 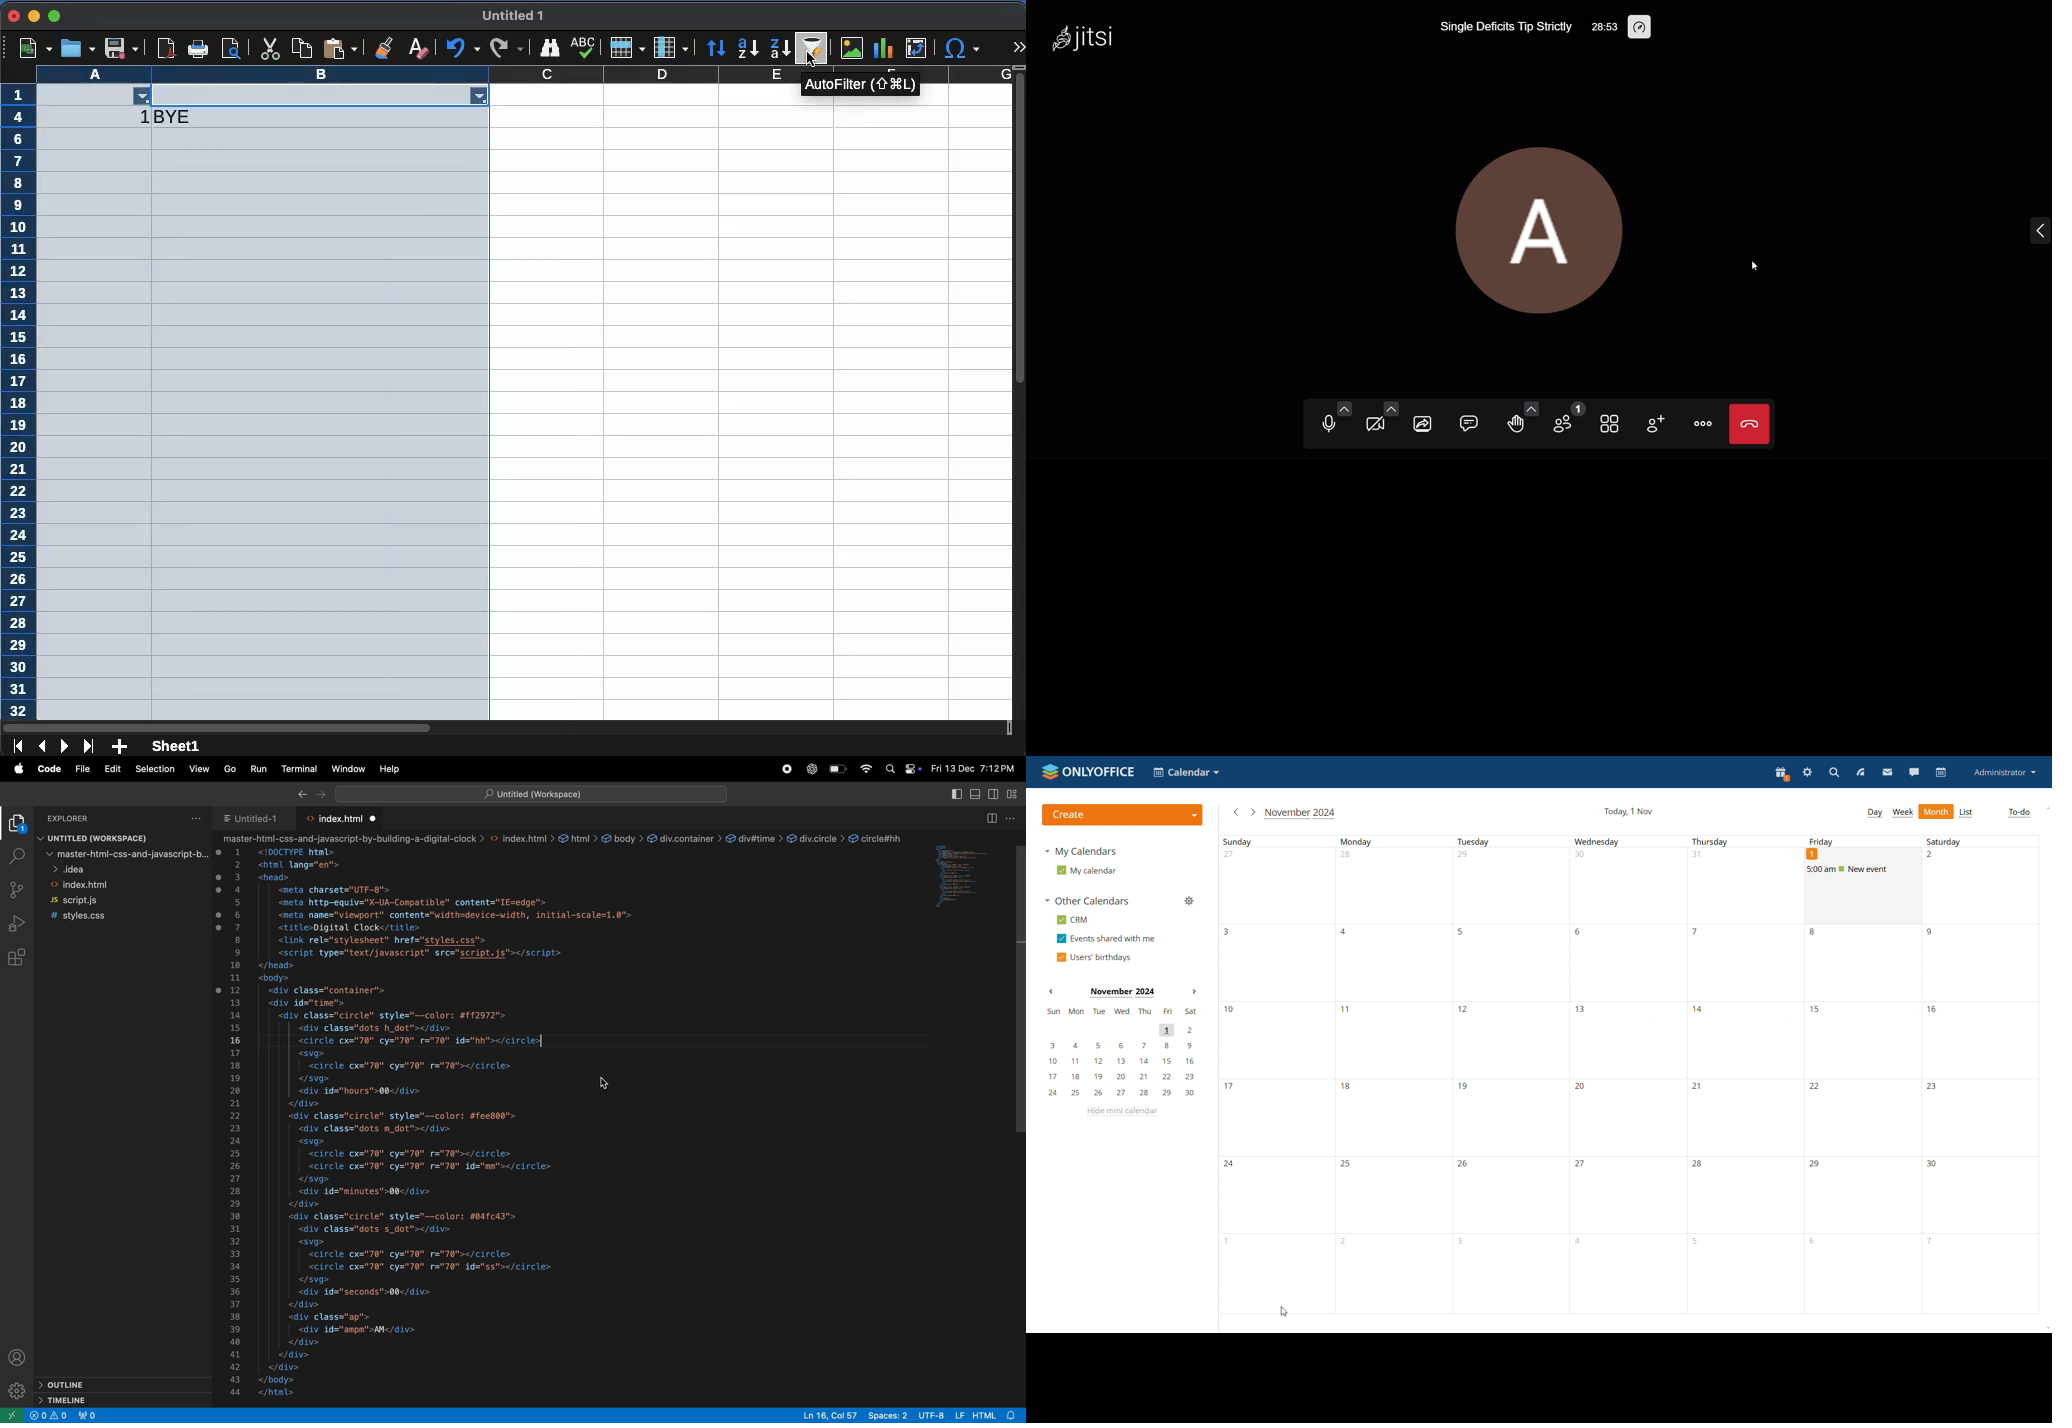 What do you see at coordinates (1194, 992) in the screenshot?
I see `Next month` at bounding box center [1194, 992].